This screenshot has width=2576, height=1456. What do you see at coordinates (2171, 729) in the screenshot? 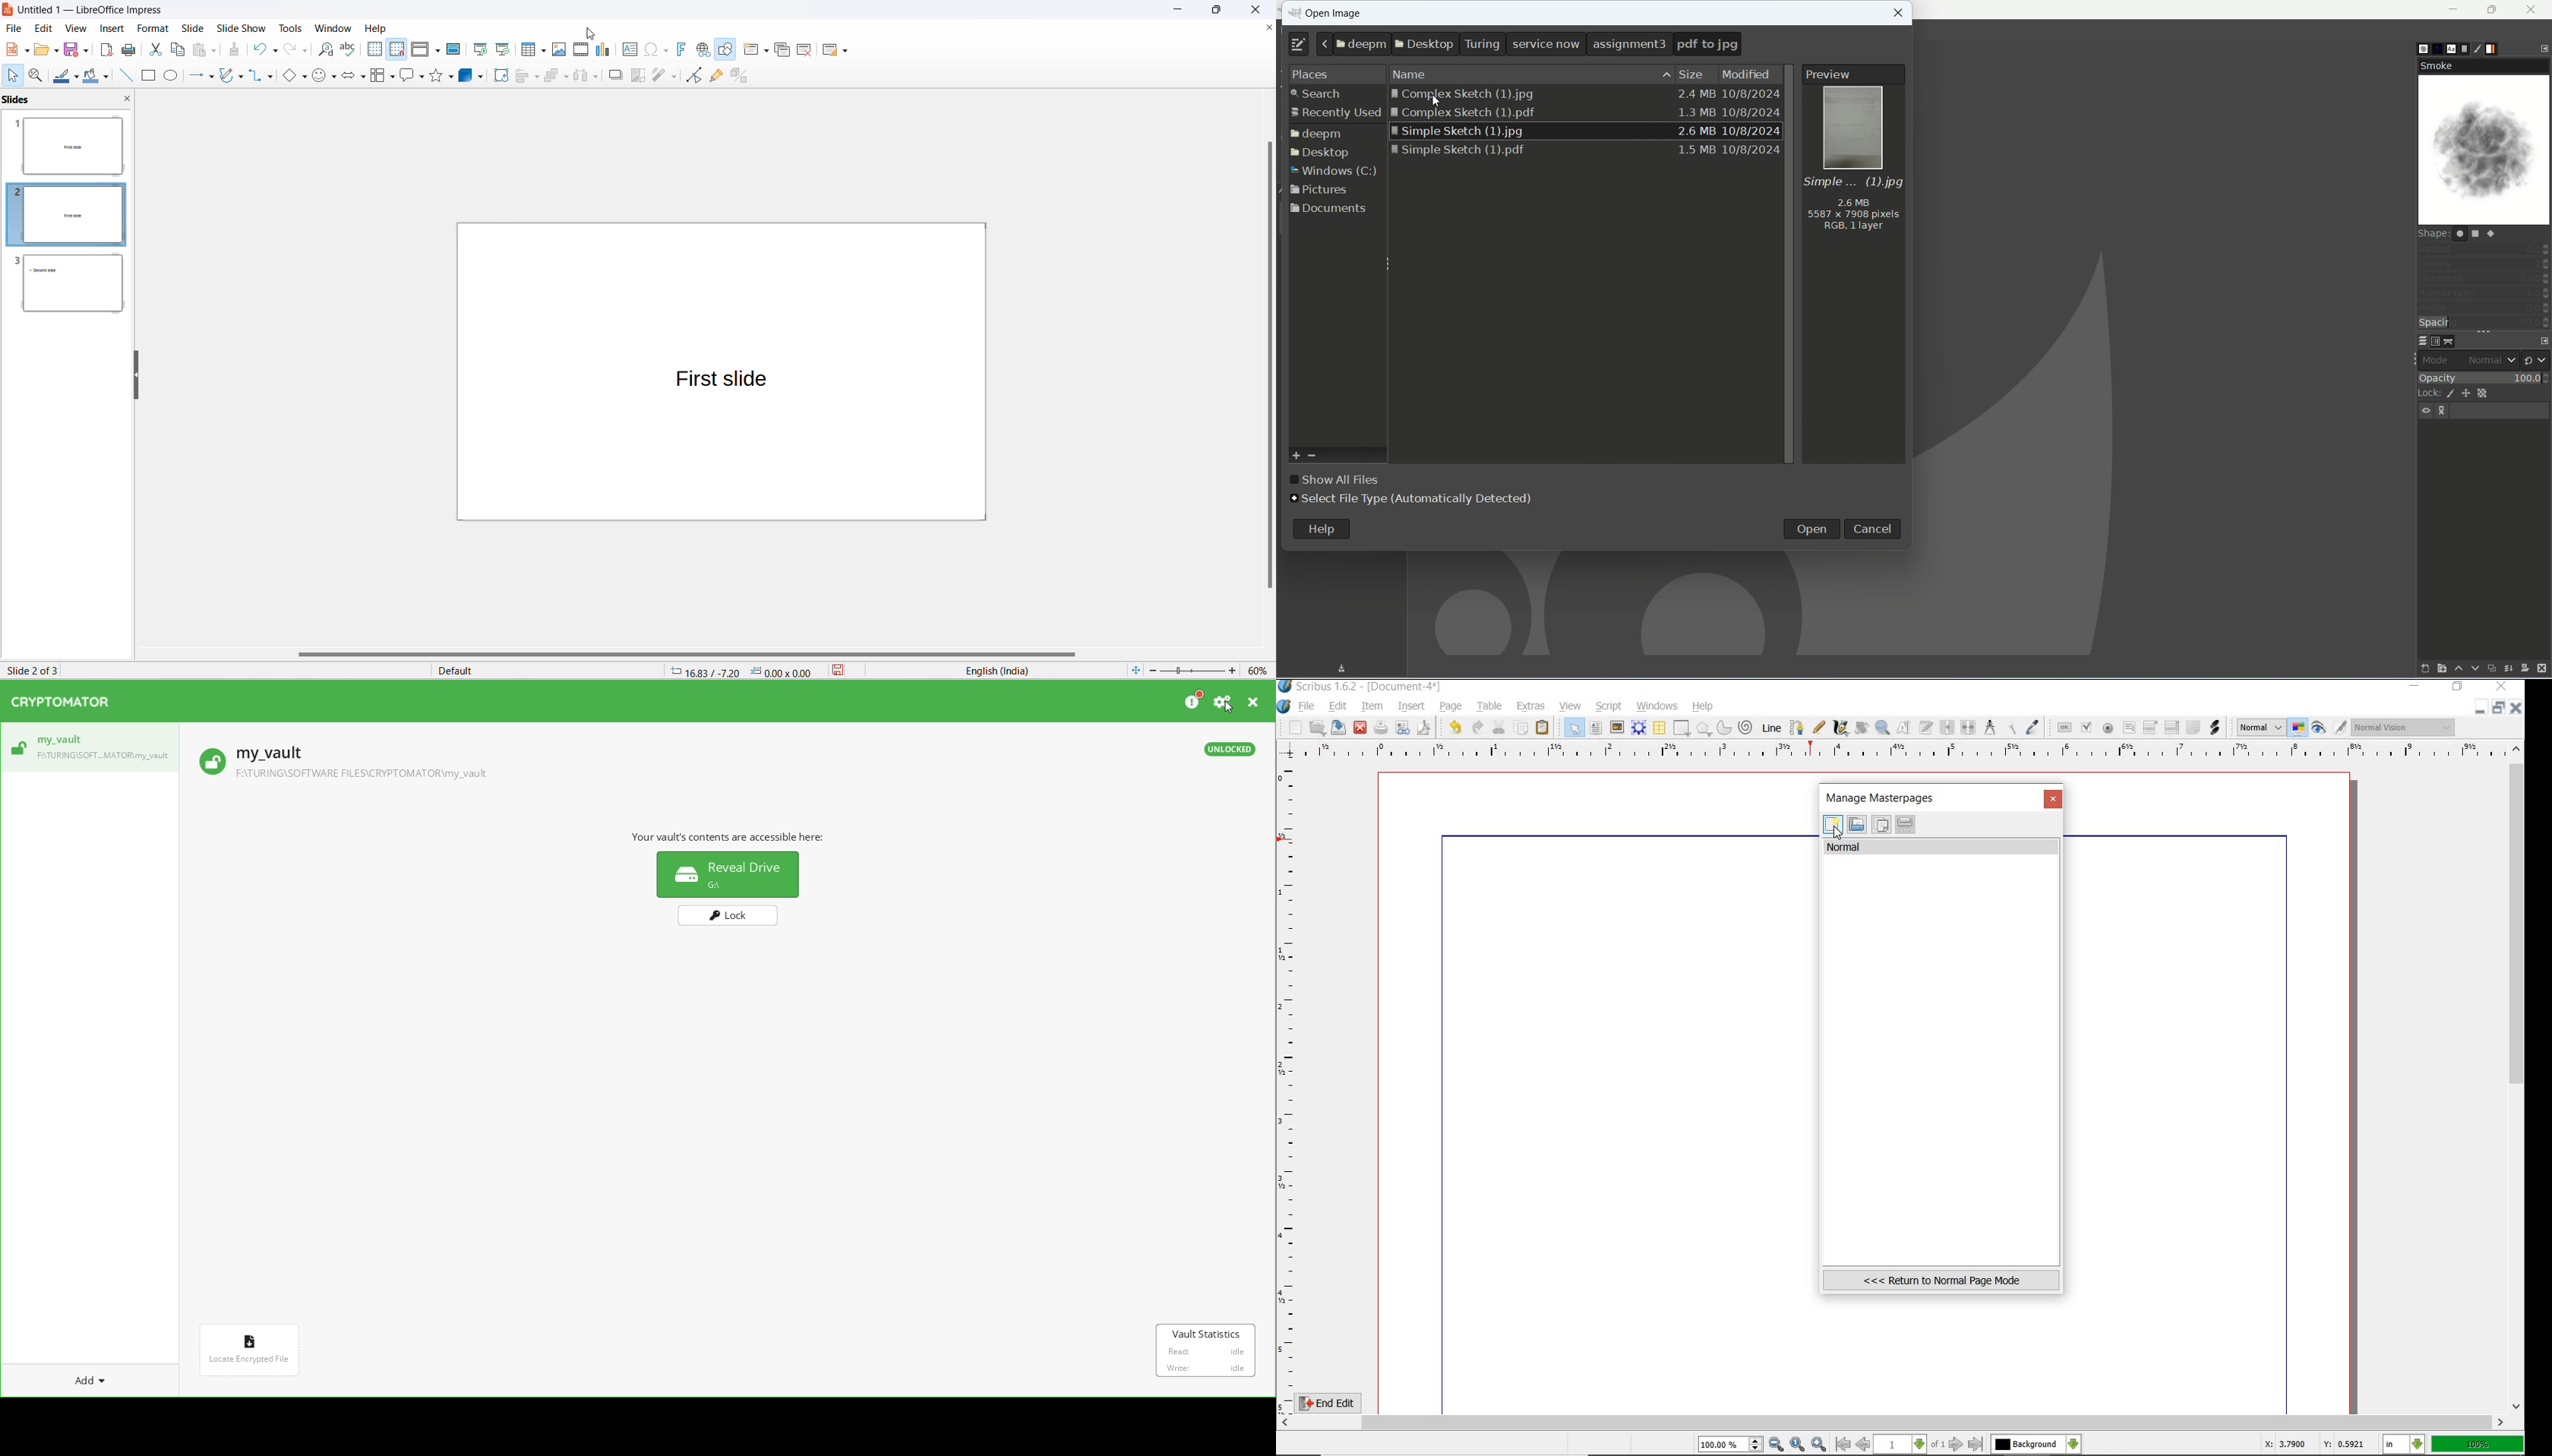
I see `pdf list box` at bounding box center [2171, 729].